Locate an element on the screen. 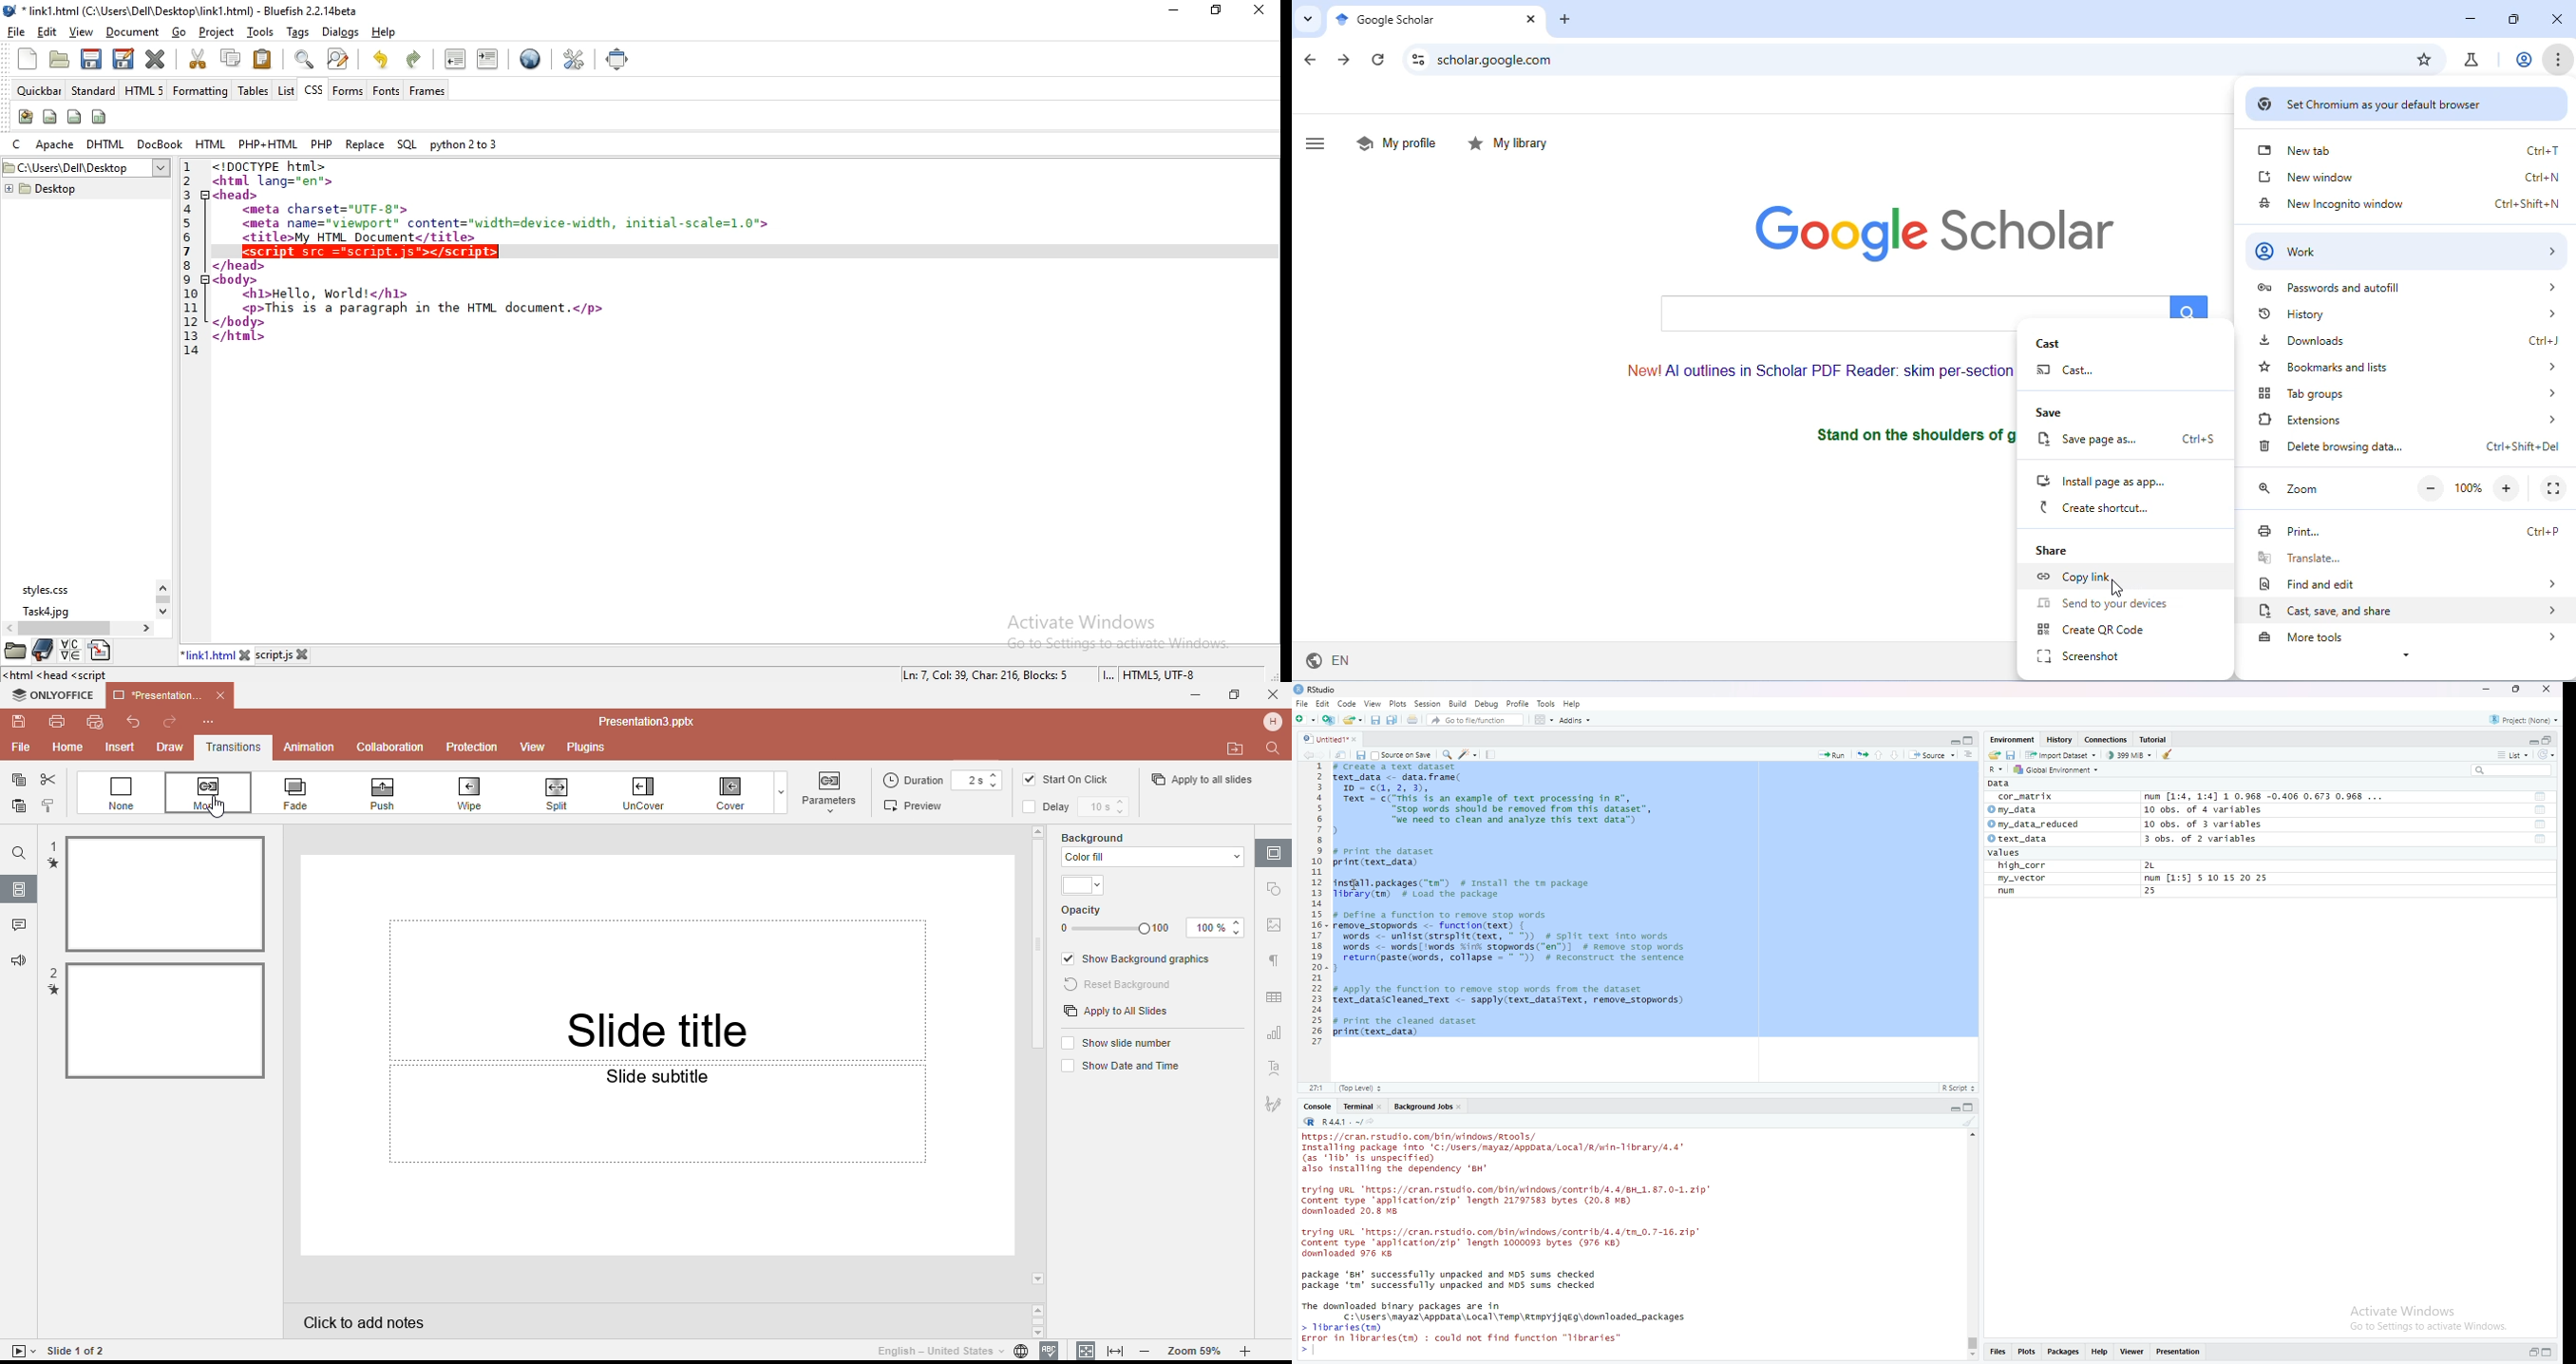 This screenshot has width=2576, height=1372. go to previous section is located at coordinates (1880, 754).